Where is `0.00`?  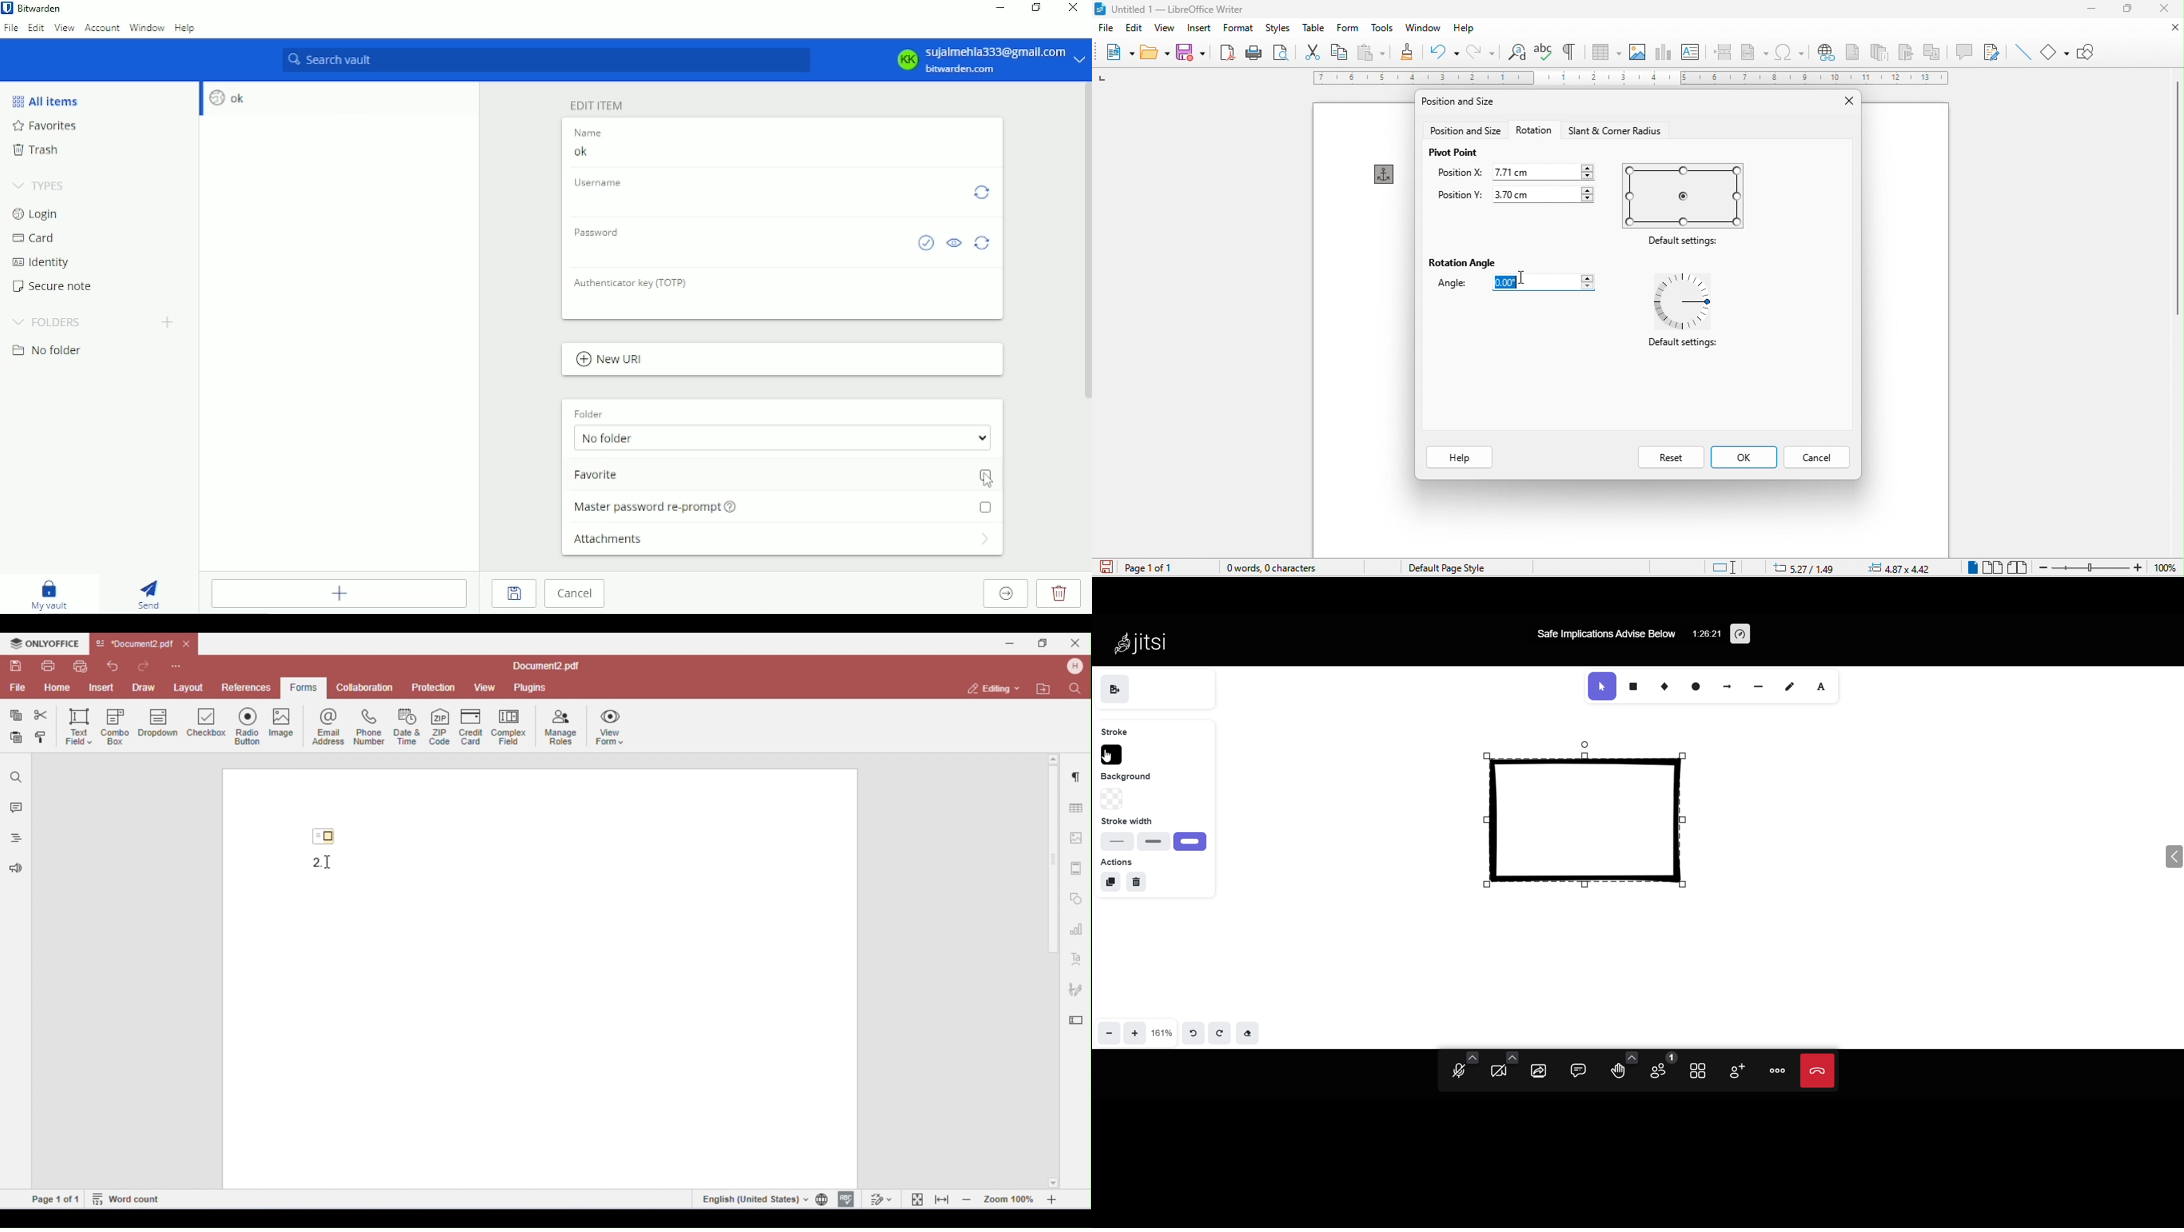 0.00 is located at coordinates (1543, 285).